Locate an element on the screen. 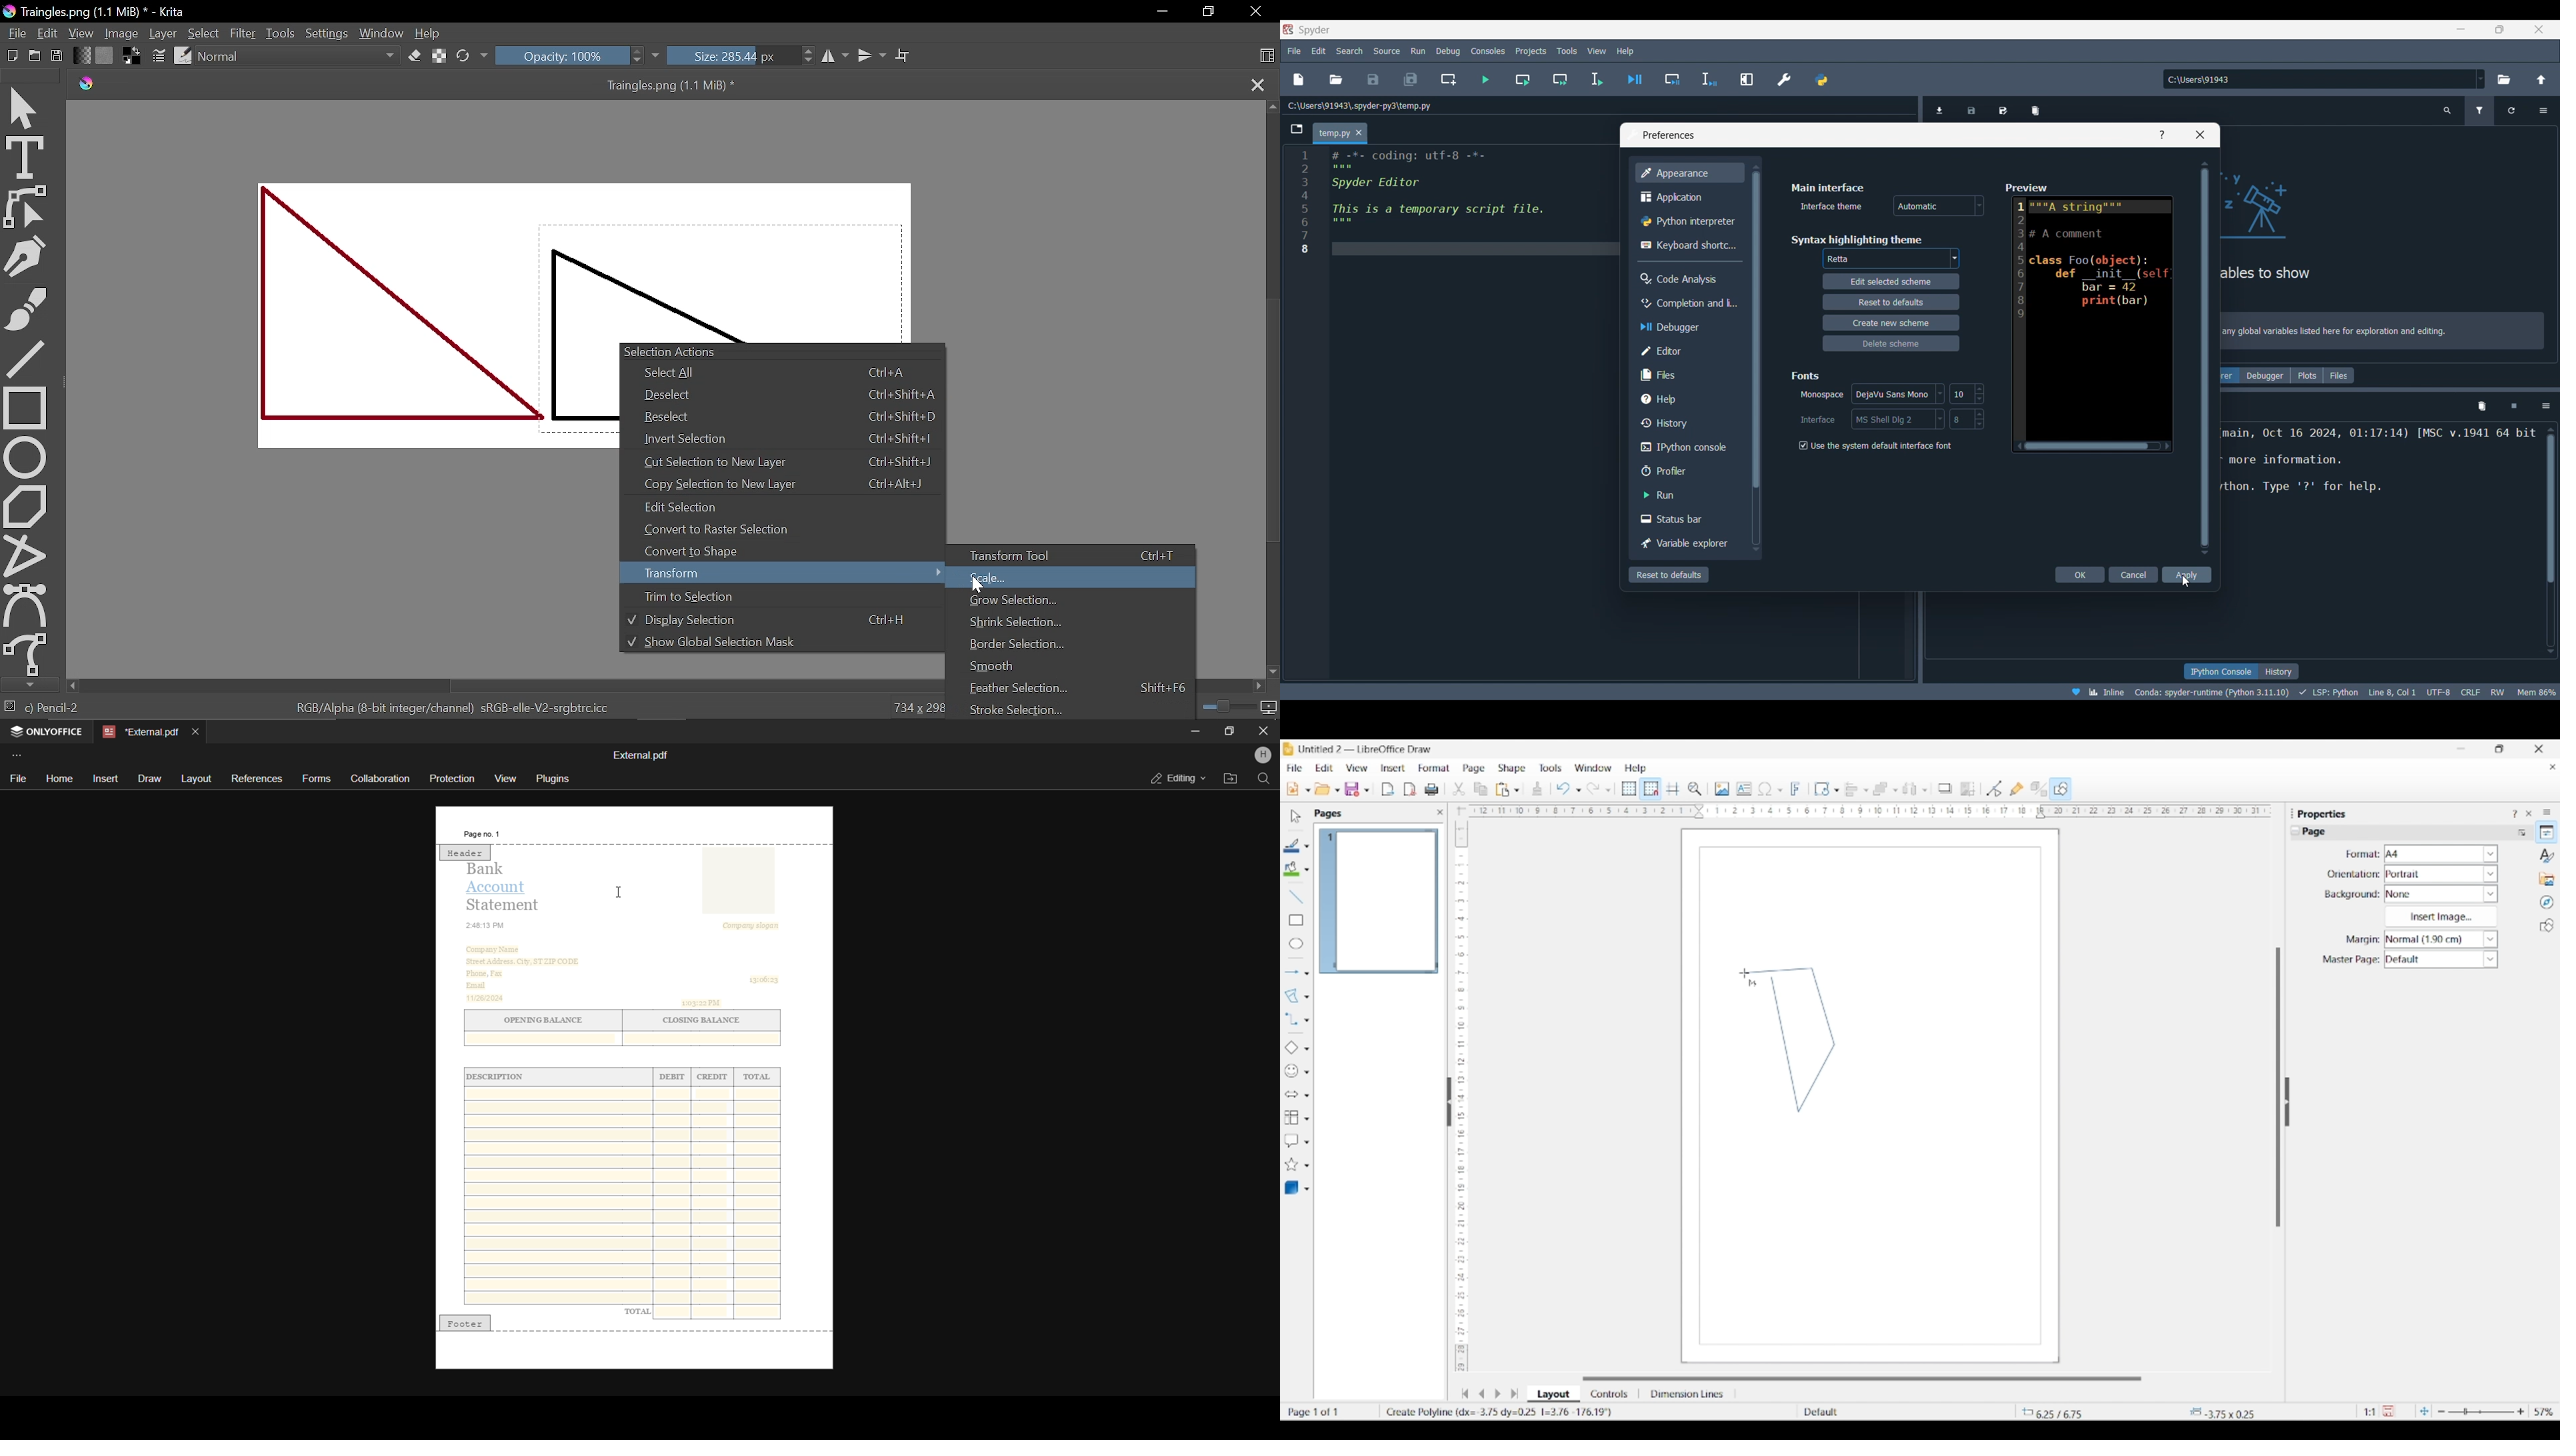 This screenshot has height=1456, width=2576. Minimize is located at coordinates (1157, 13).